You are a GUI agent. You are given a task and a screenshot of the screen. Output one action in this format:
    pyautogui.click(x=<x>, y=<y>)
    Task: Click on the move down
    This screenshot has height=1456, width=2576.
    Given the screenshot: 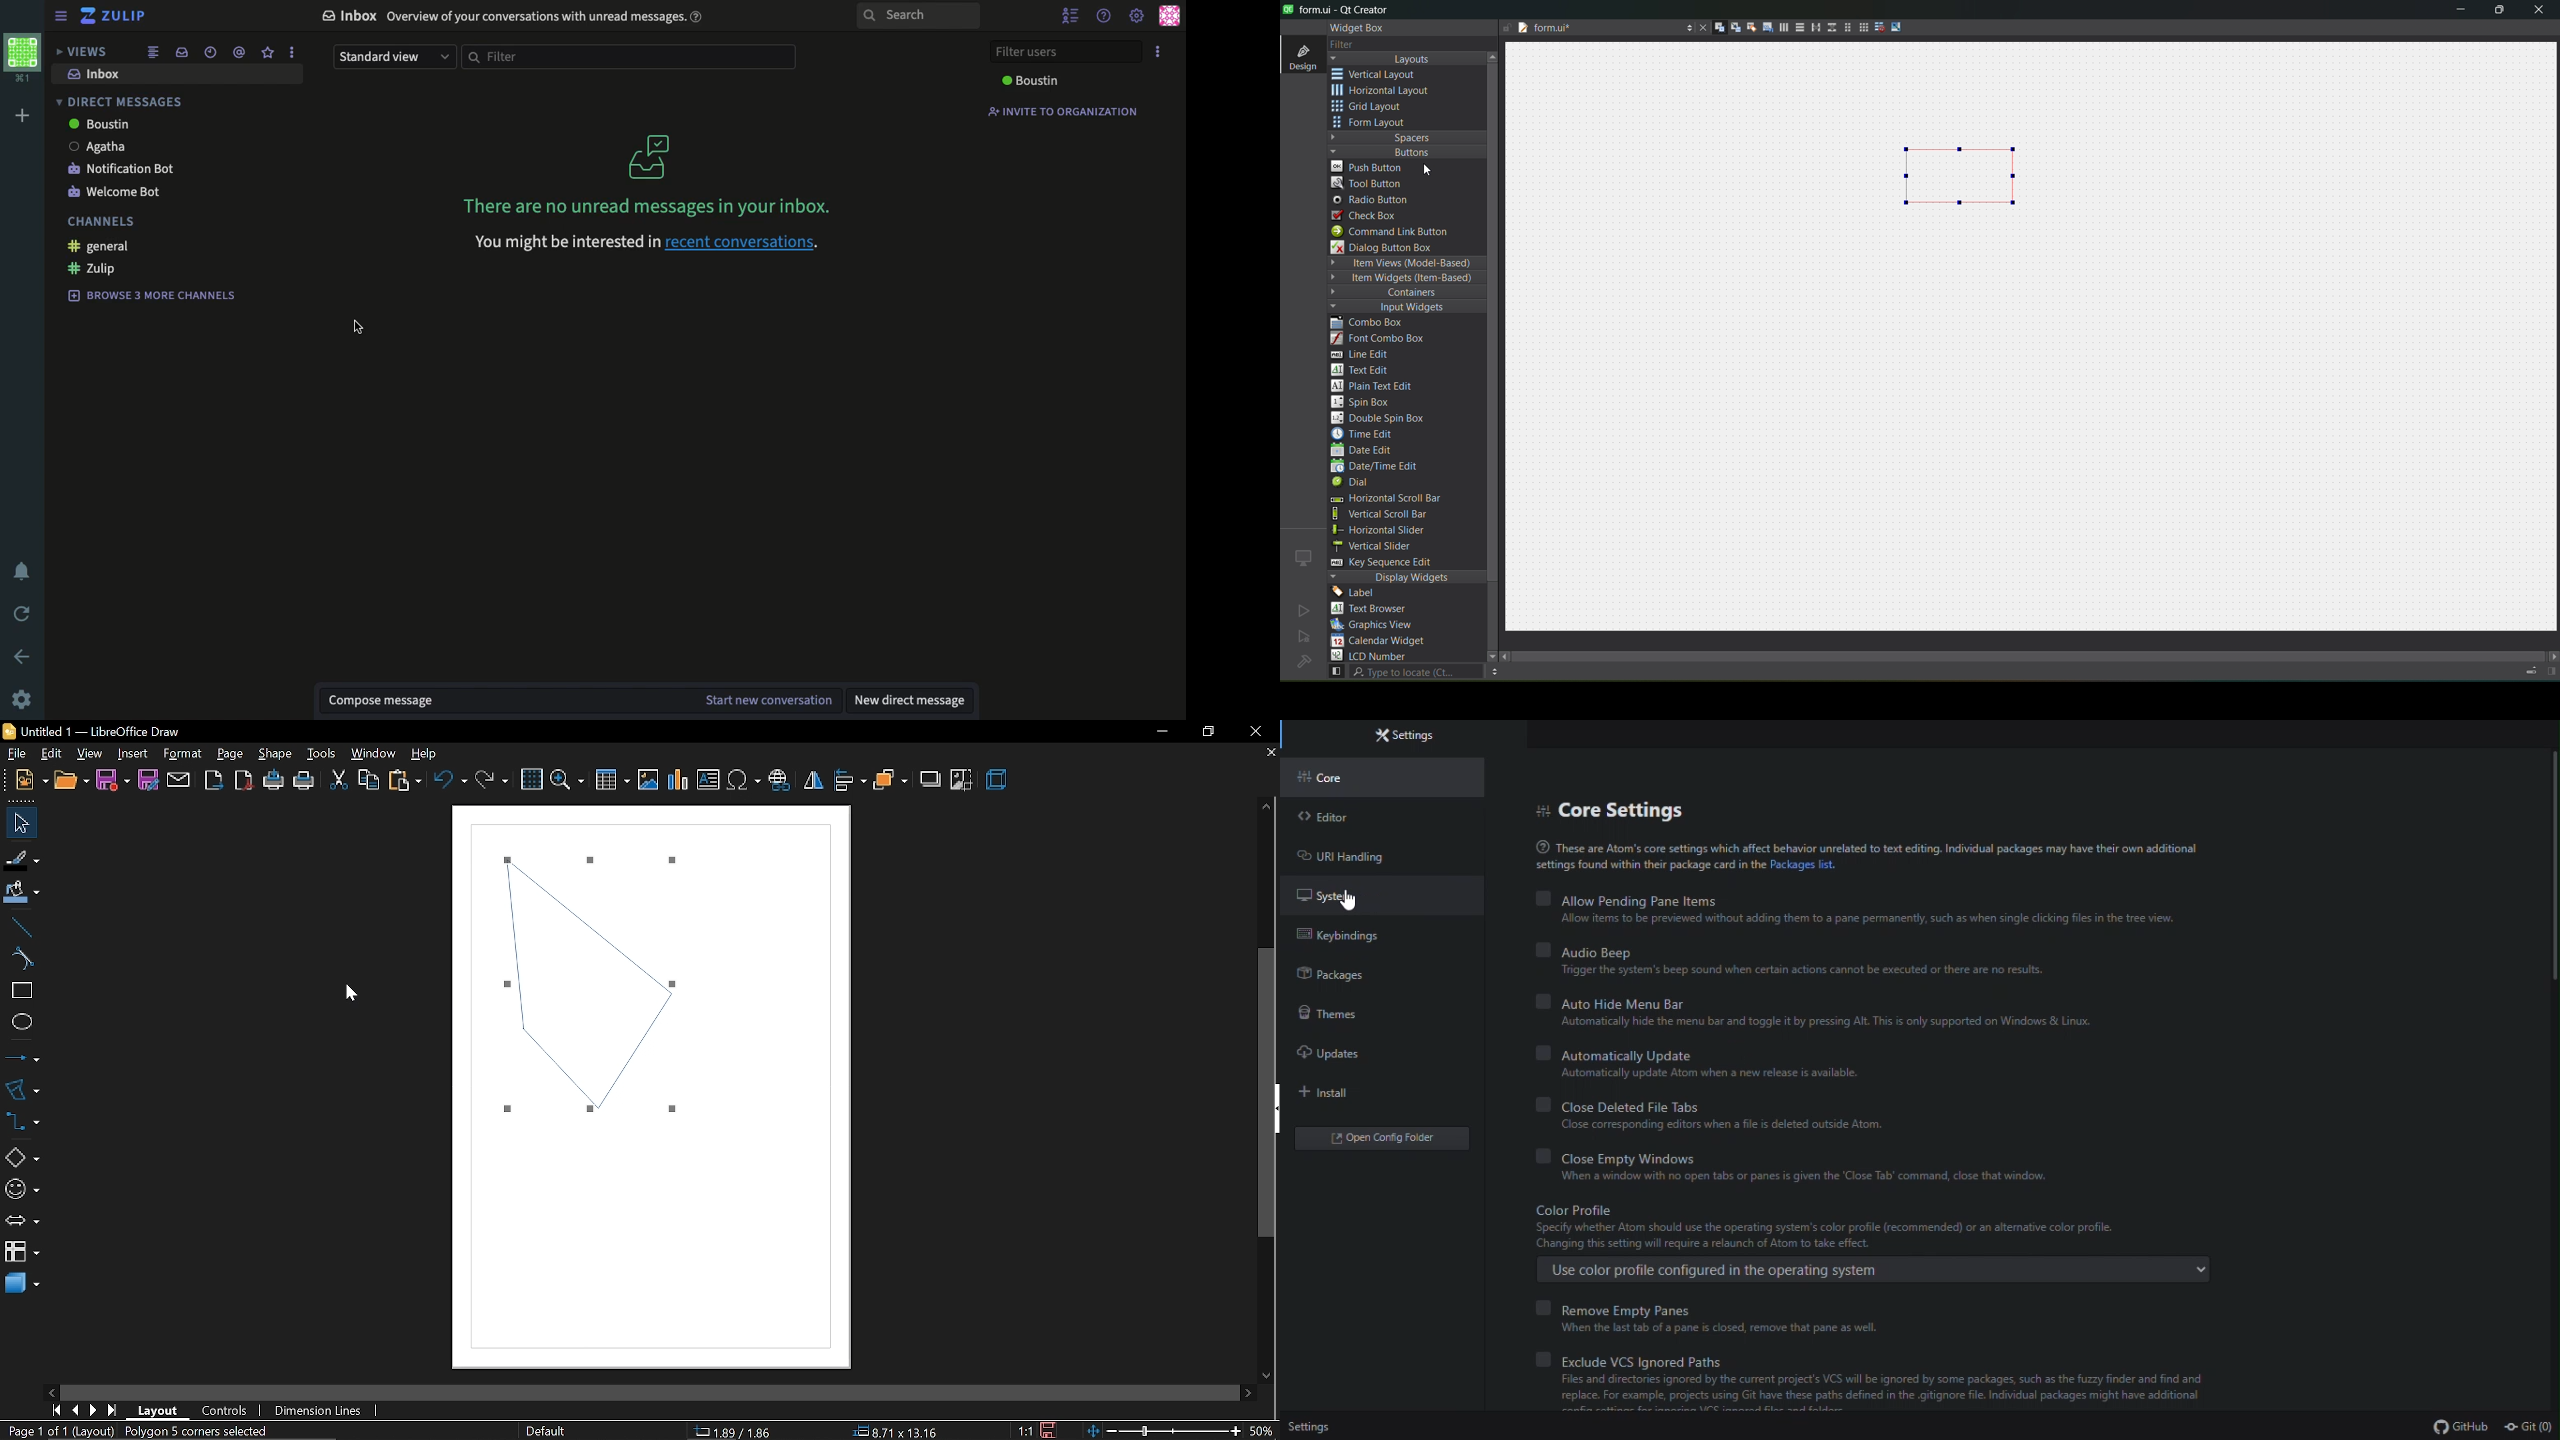 What is the action you would take?
    pyautogui.click(x=1268, y=1373)
    